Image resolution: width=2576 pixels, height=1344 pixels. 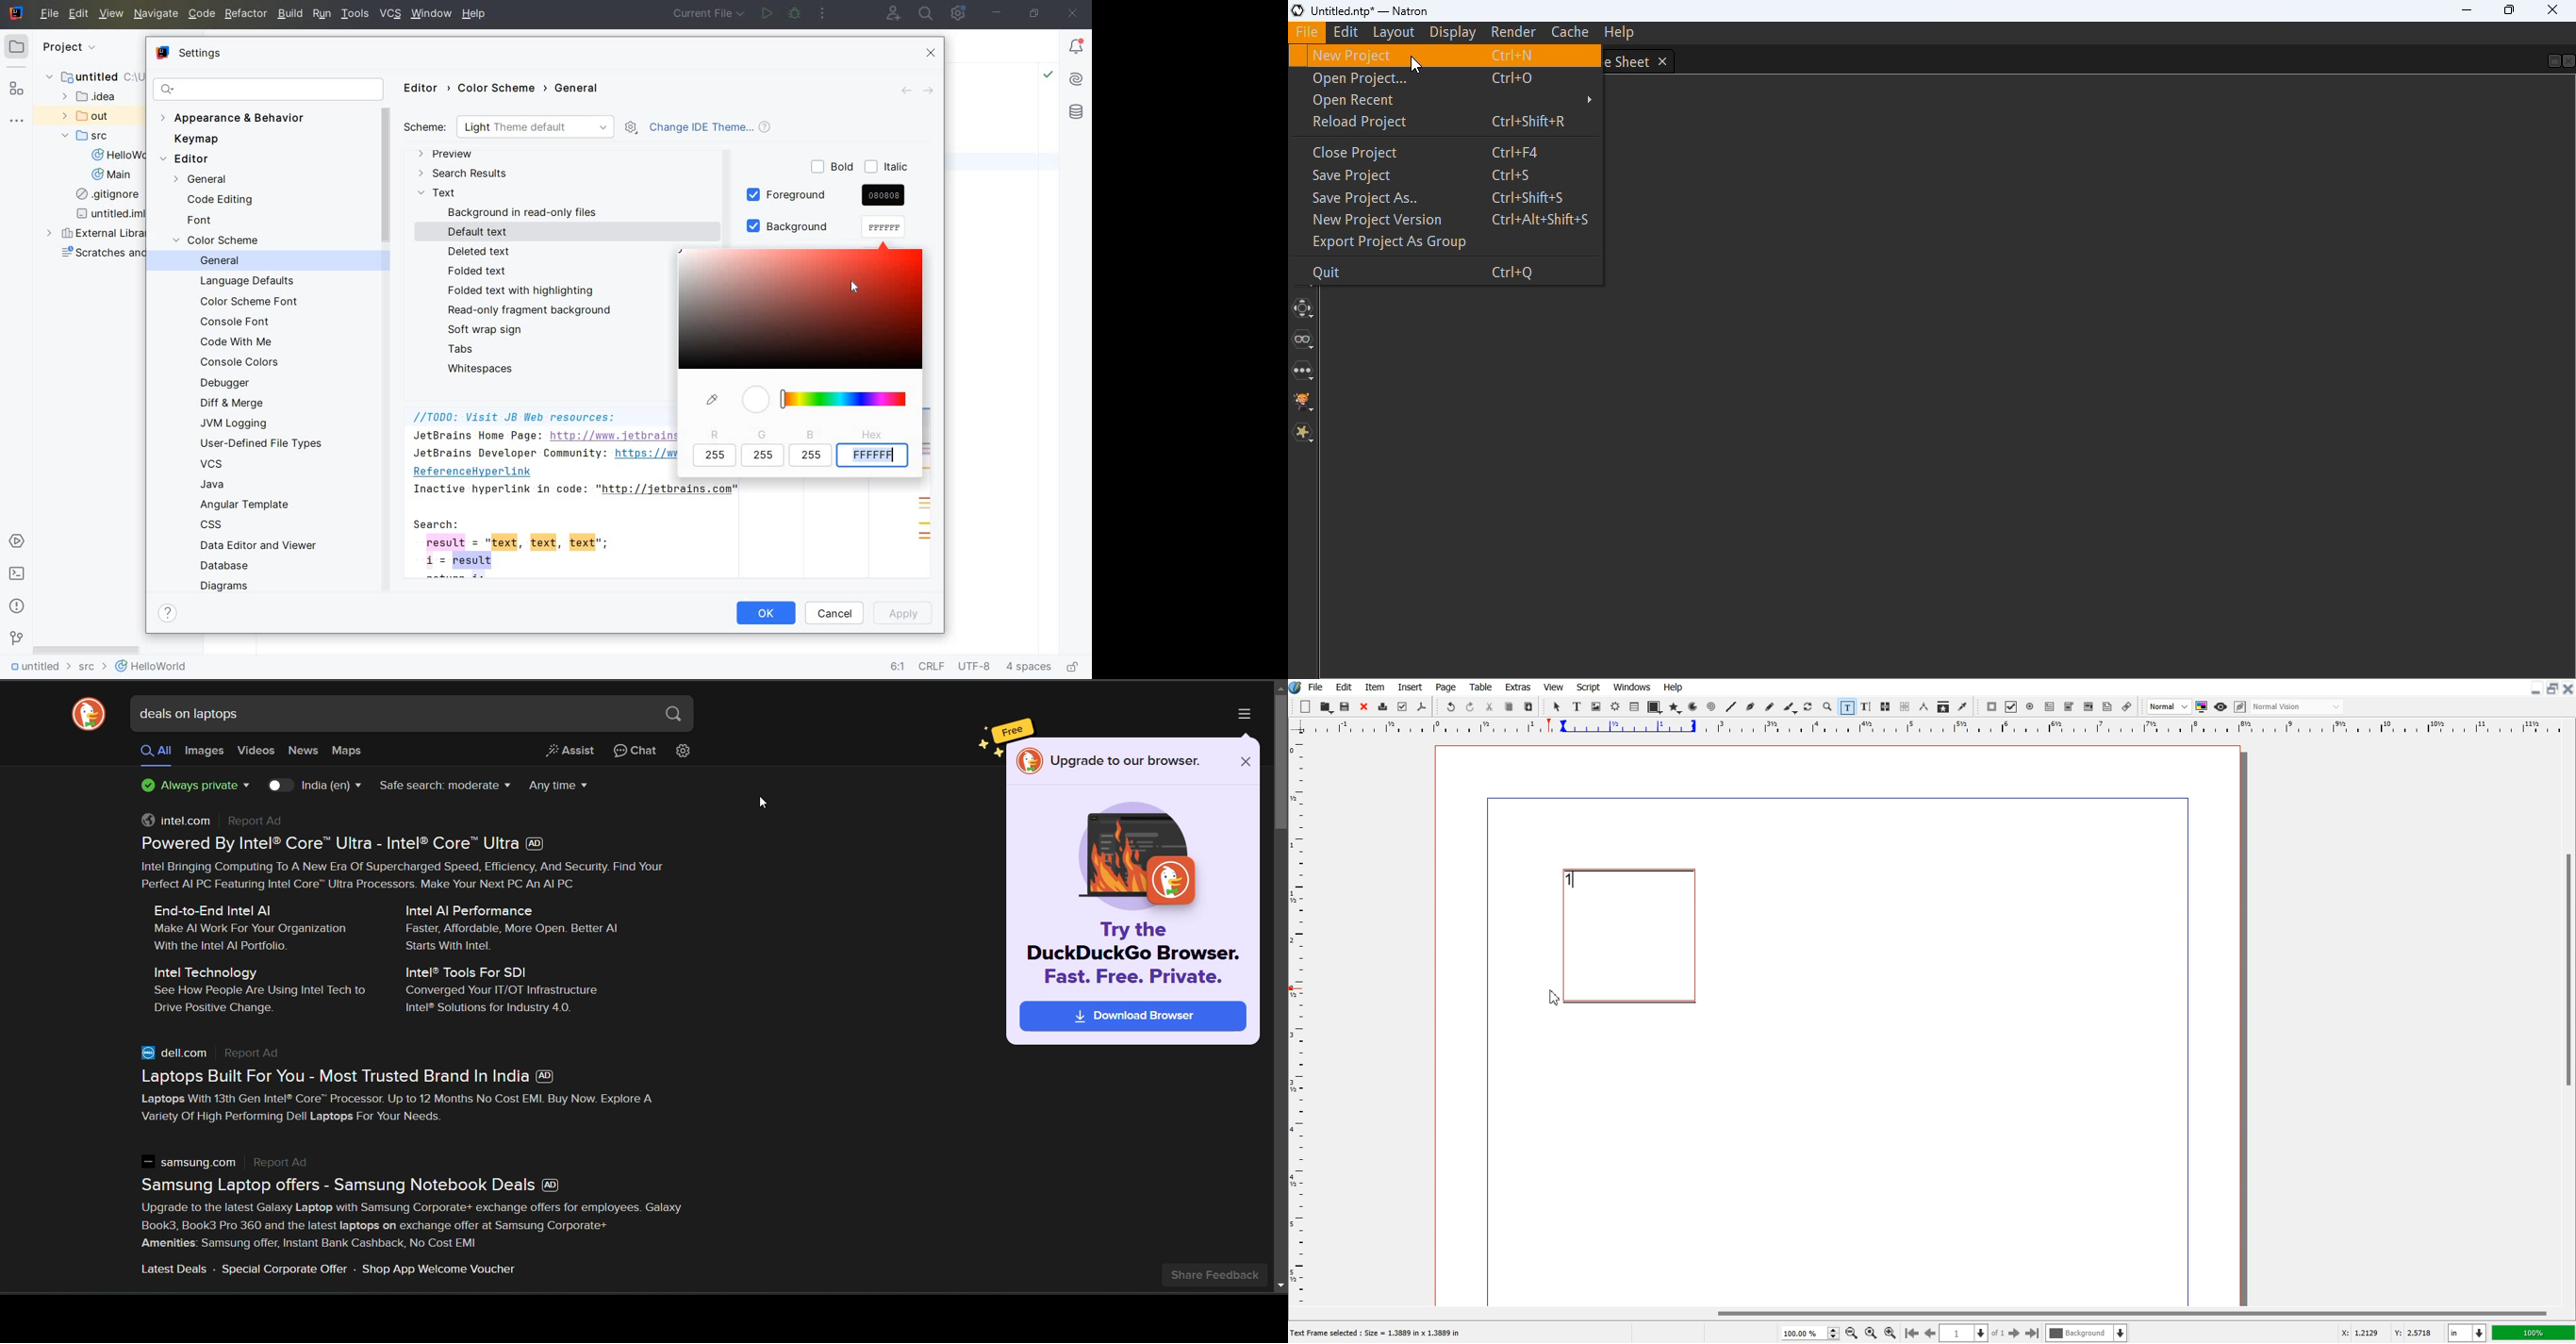 I want to click on BACKGROUND, so click(x=808, y=227).